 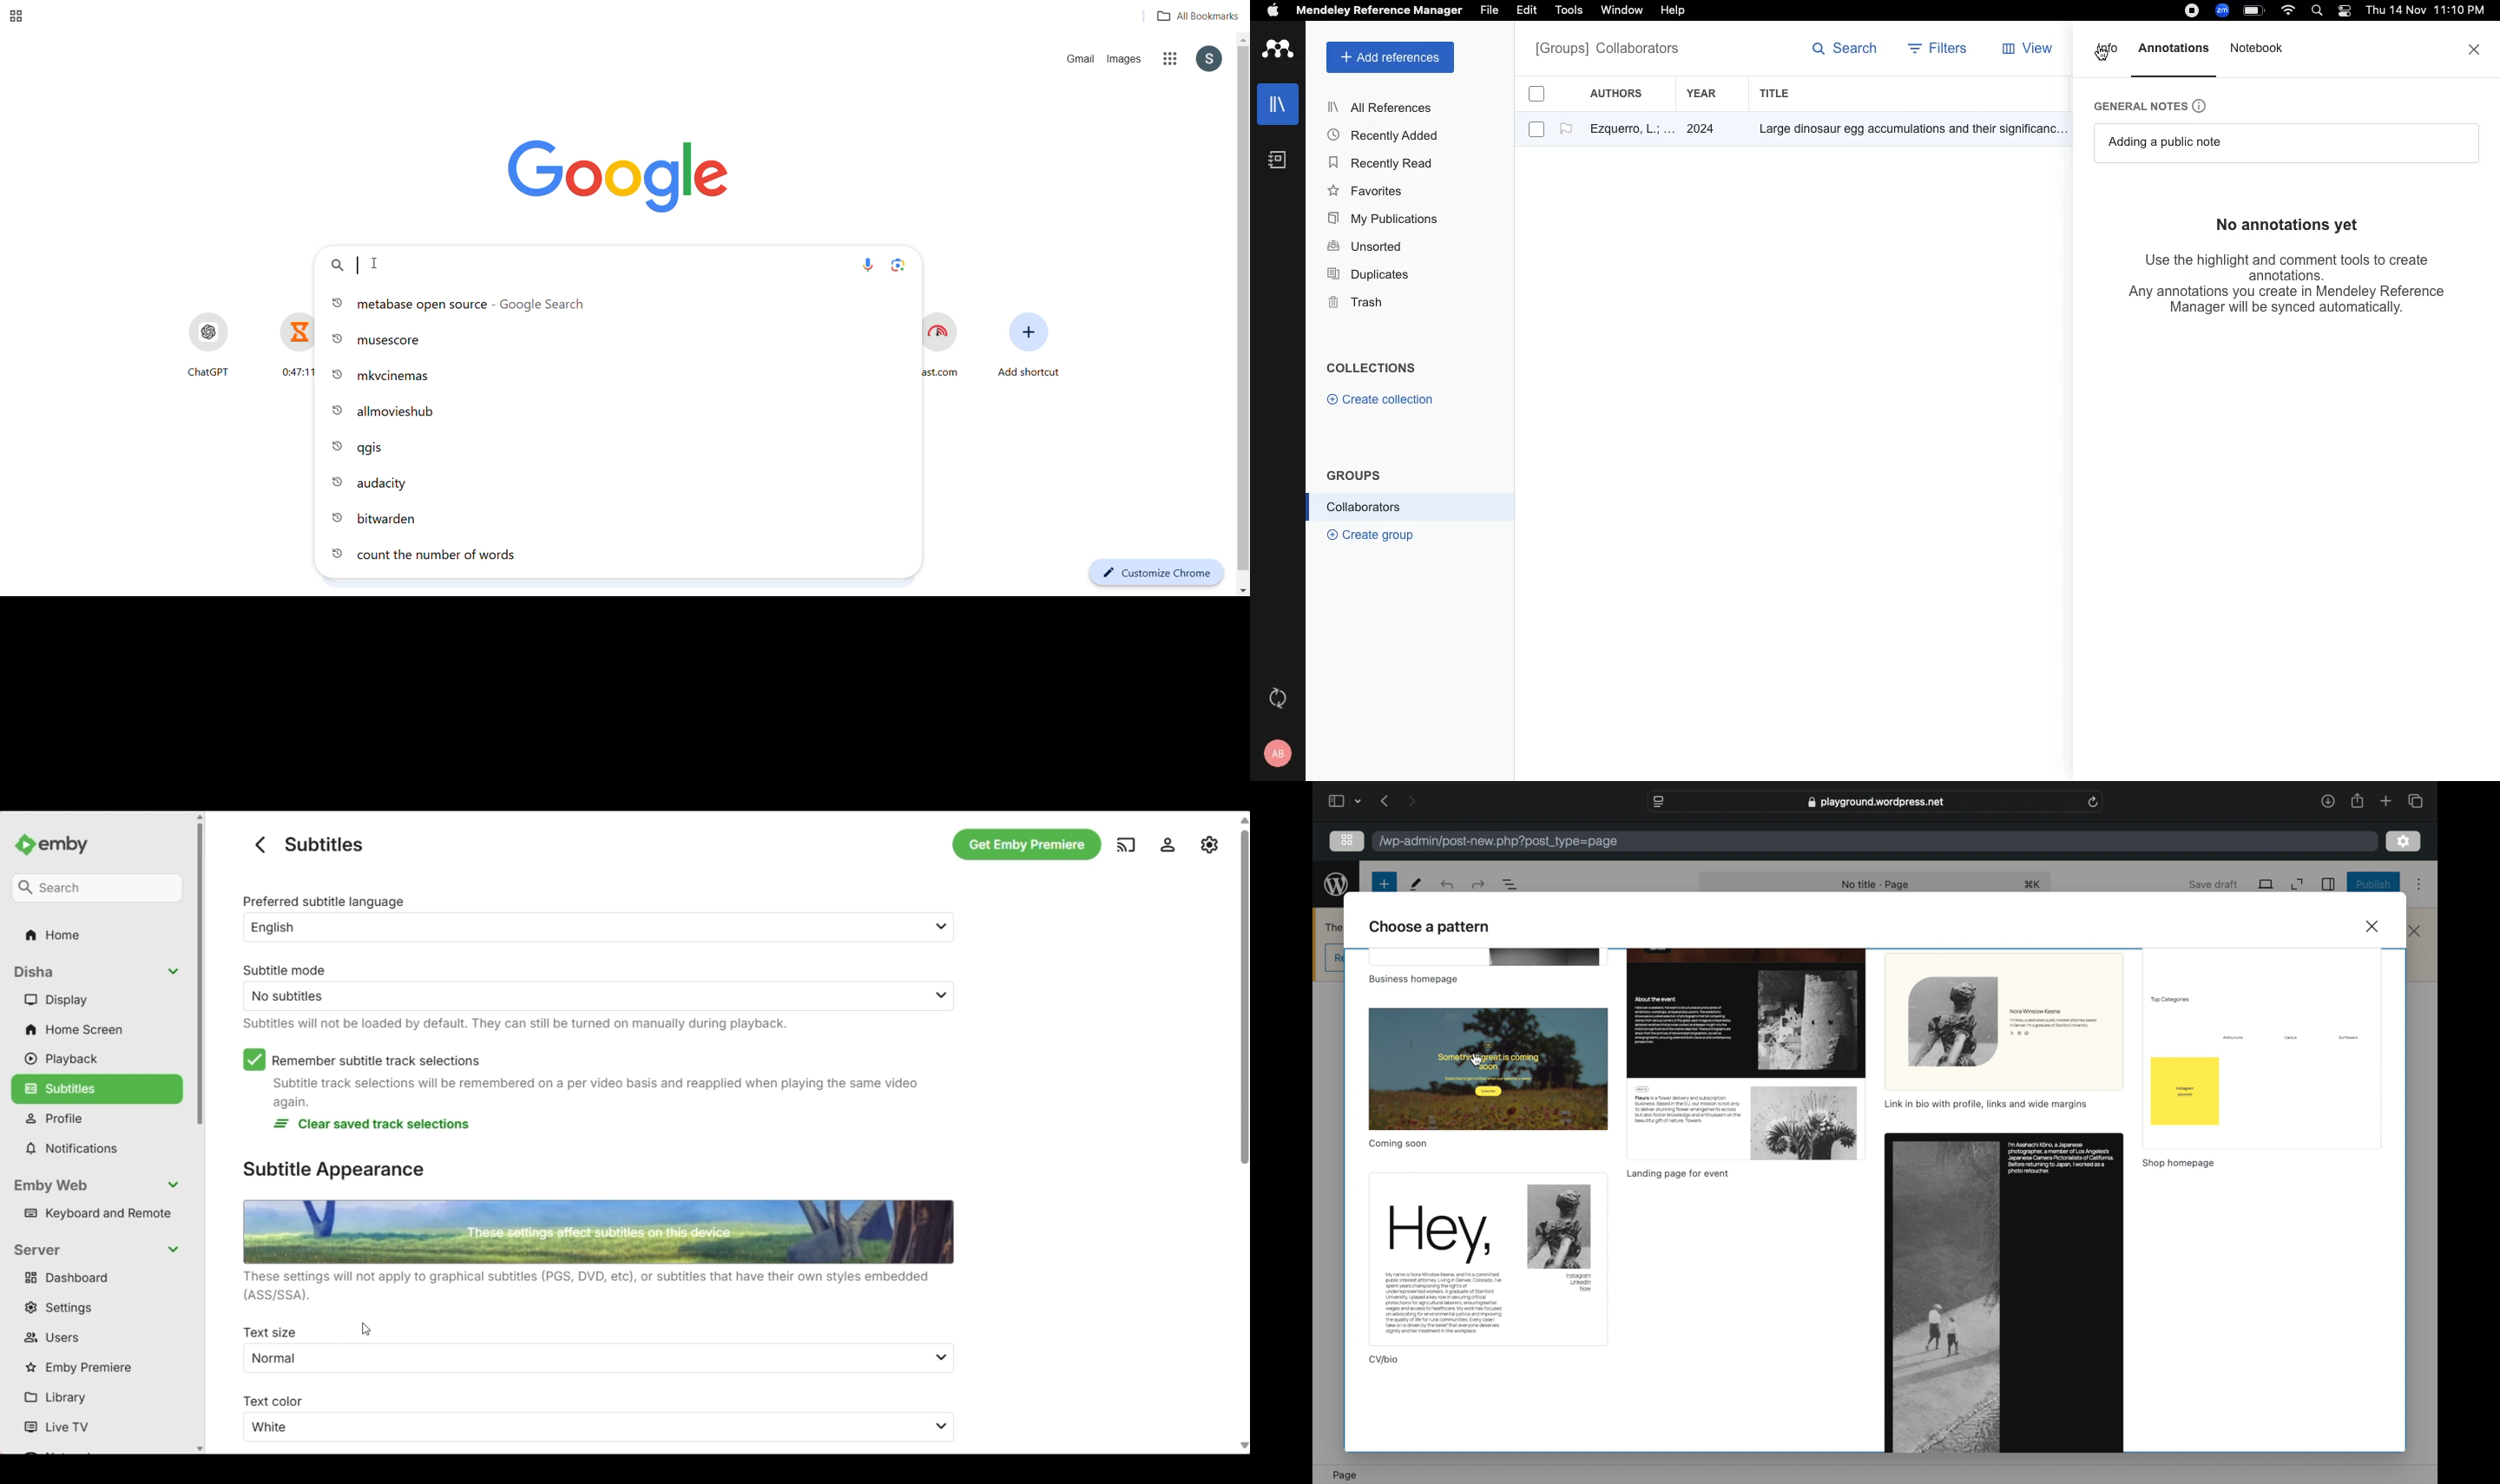 I want to click on All References, so click(x=1383, y=107).